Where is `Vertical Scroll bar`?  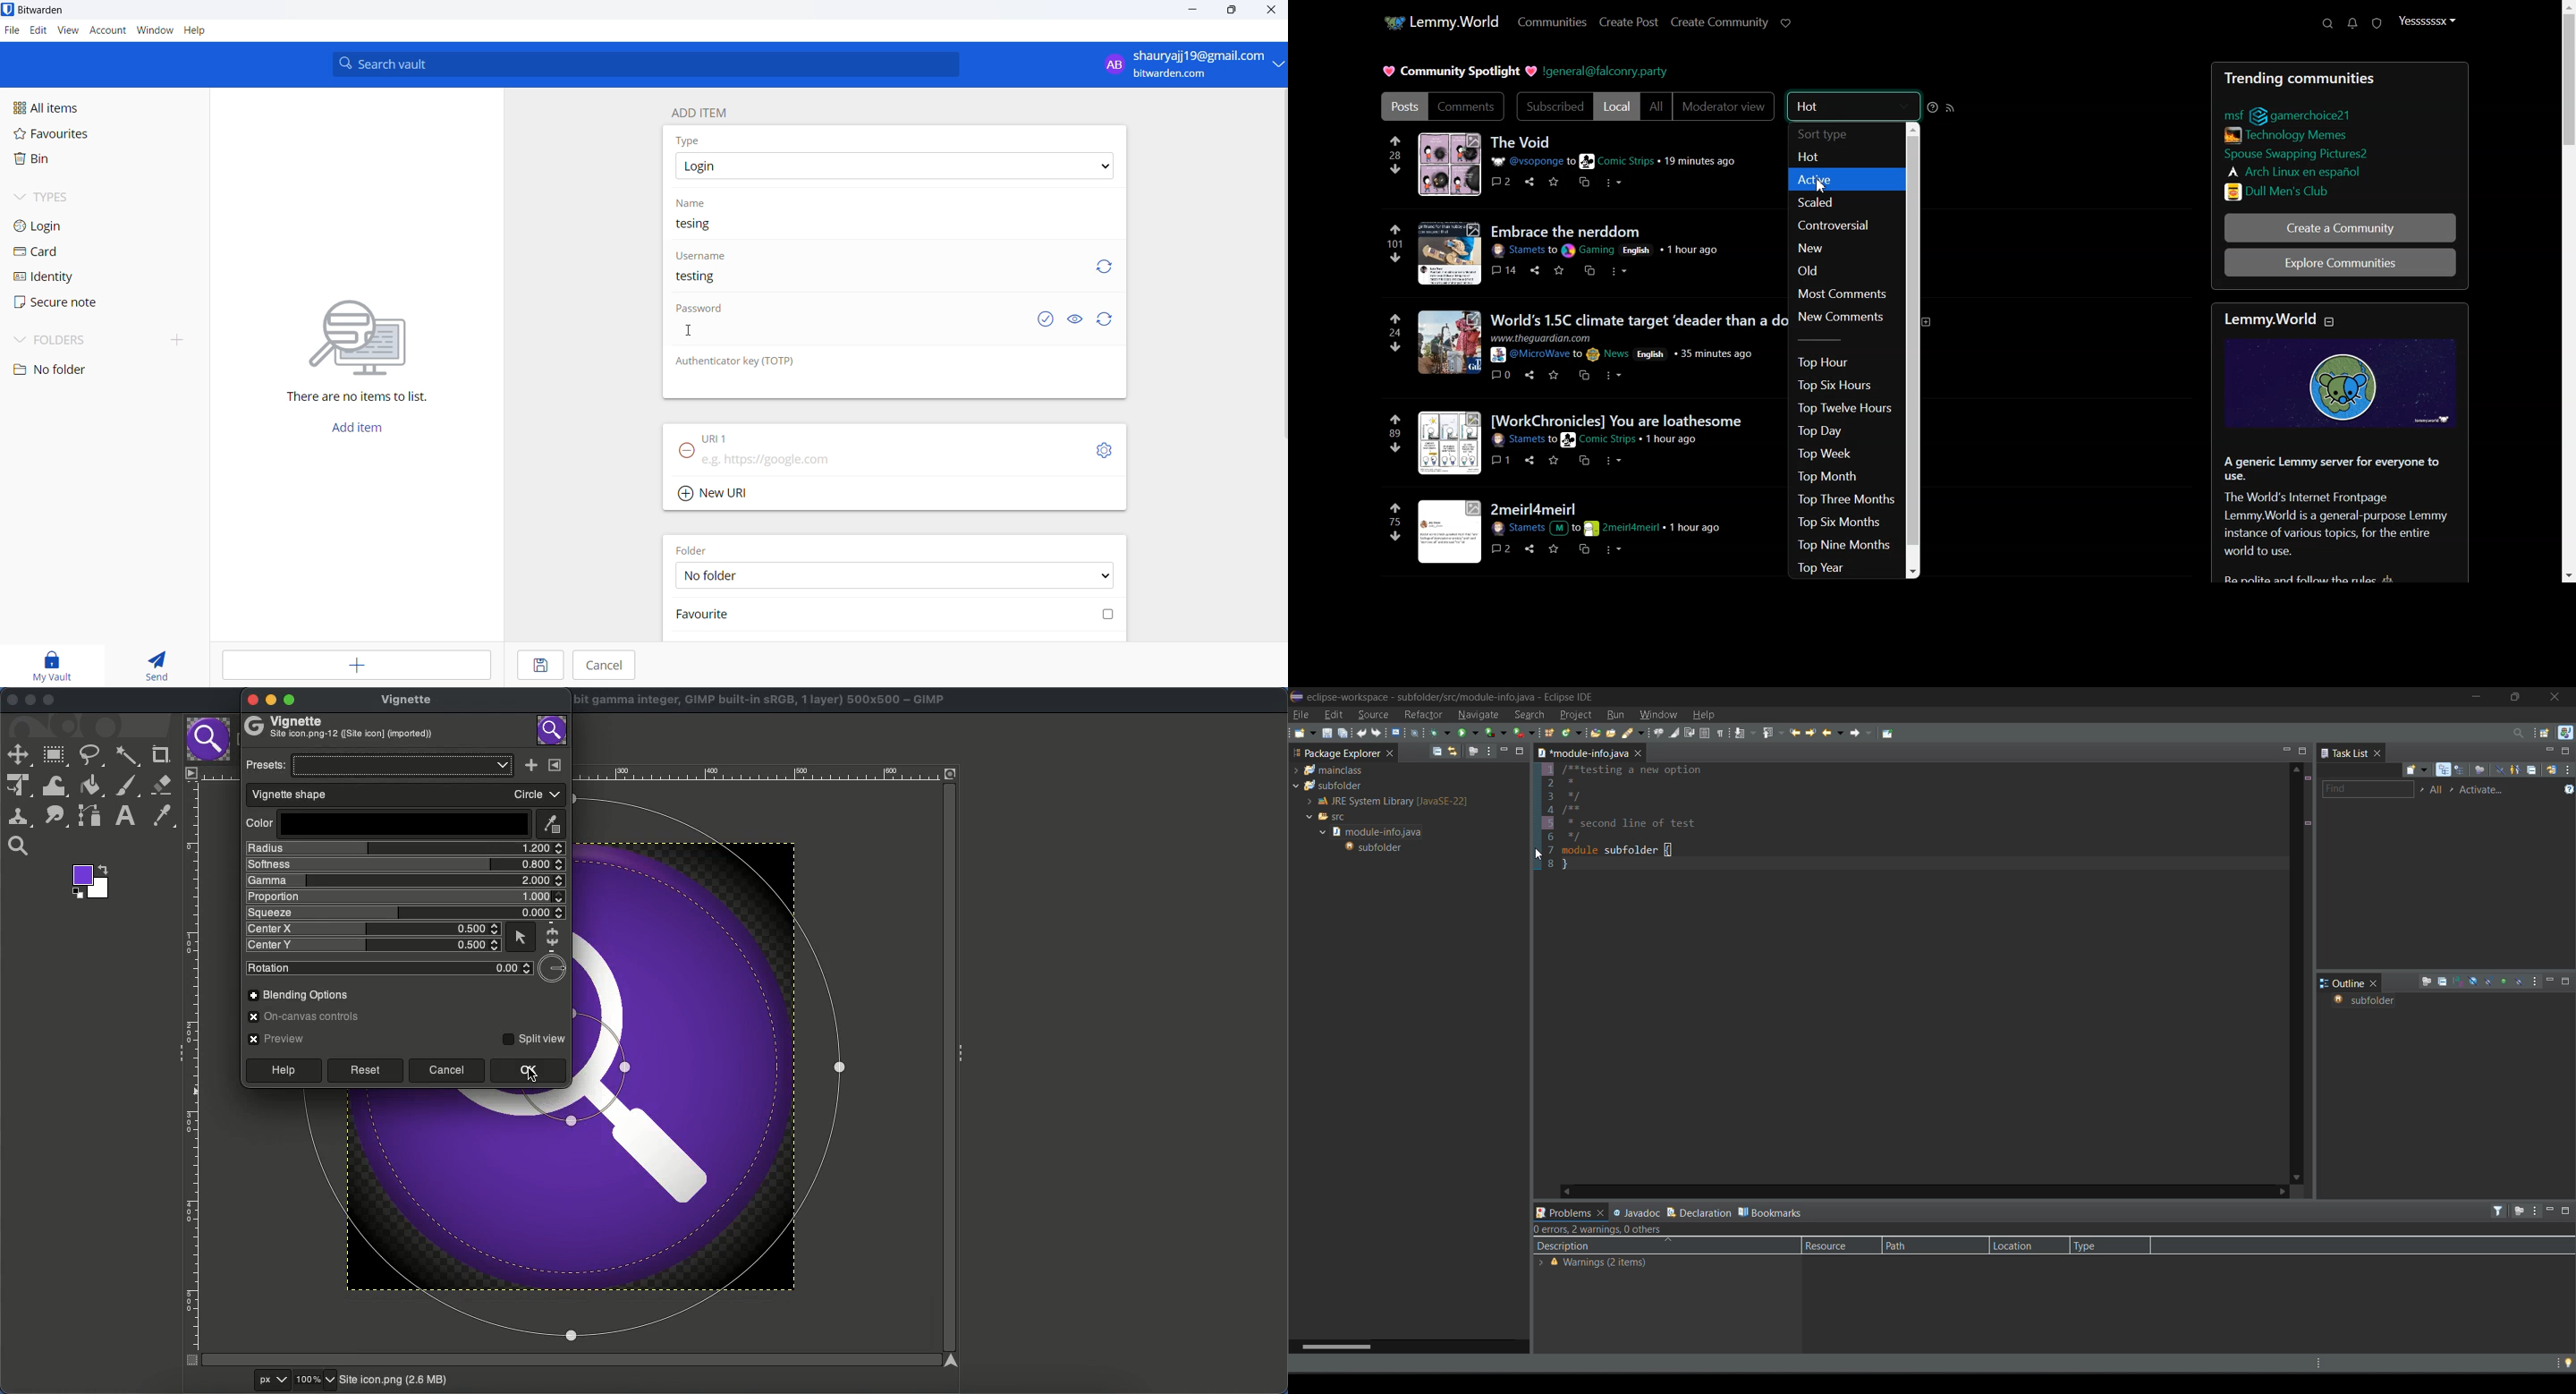 Vertical Scroll bar is located at coordinates (1917, 352).